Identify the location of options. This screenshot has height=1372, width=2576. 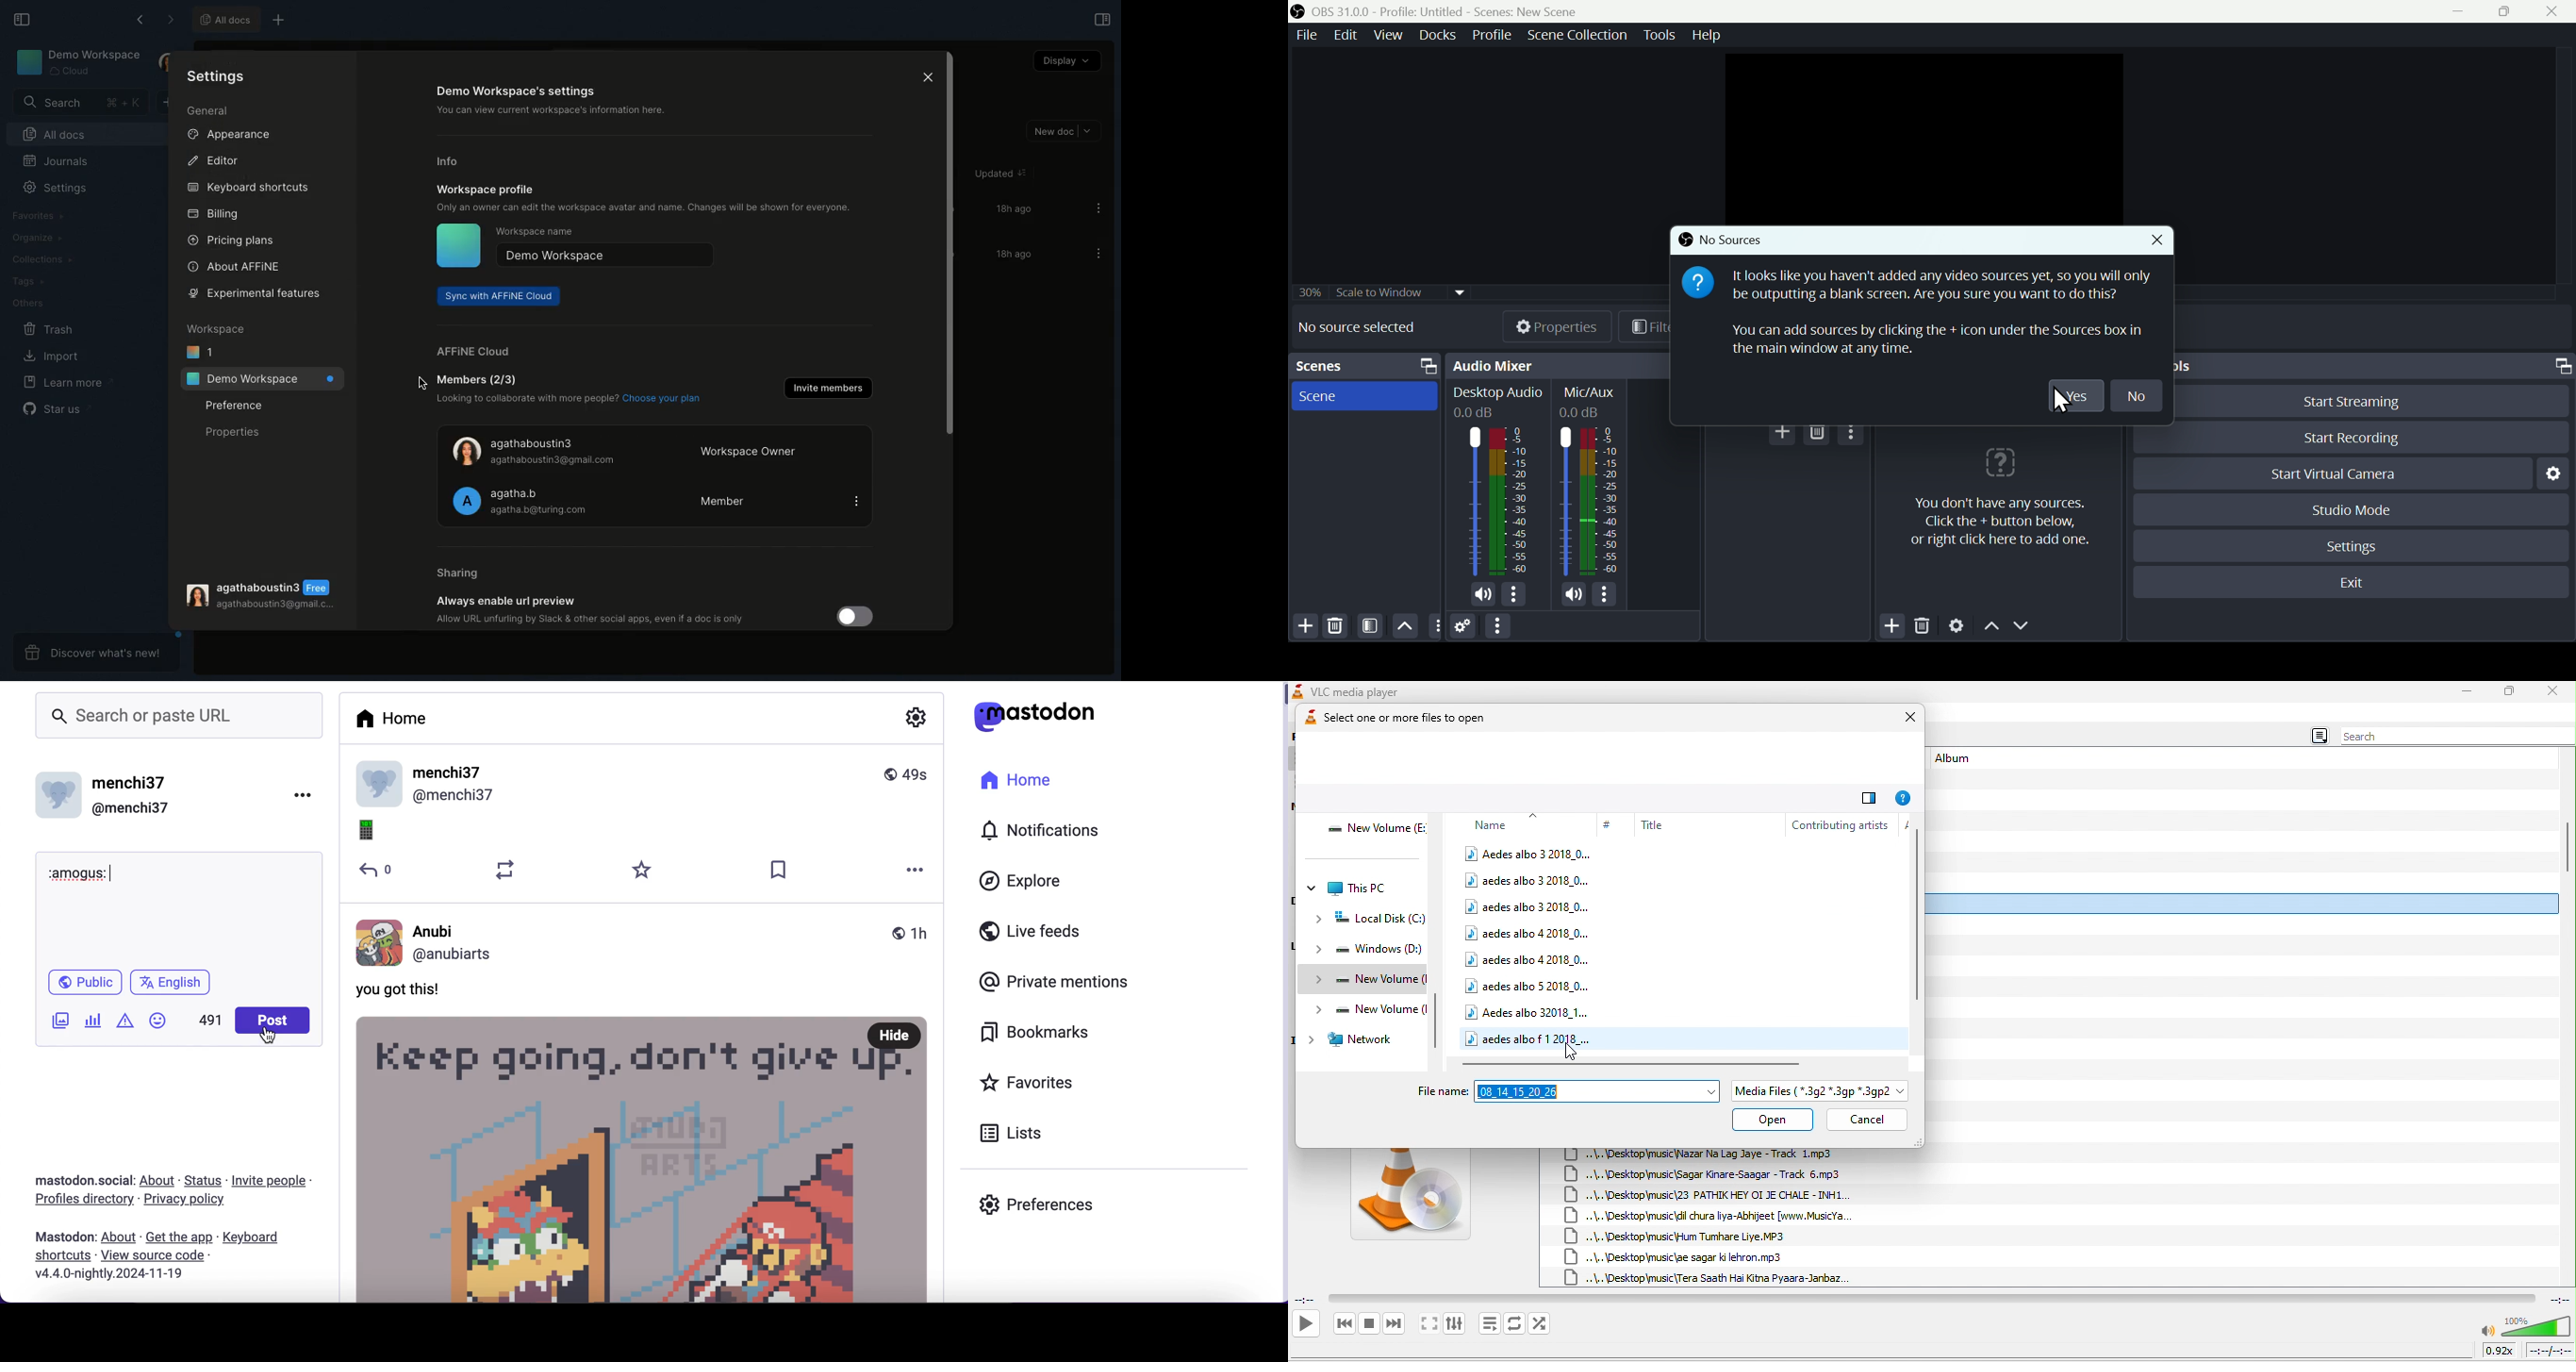
(304, 796).